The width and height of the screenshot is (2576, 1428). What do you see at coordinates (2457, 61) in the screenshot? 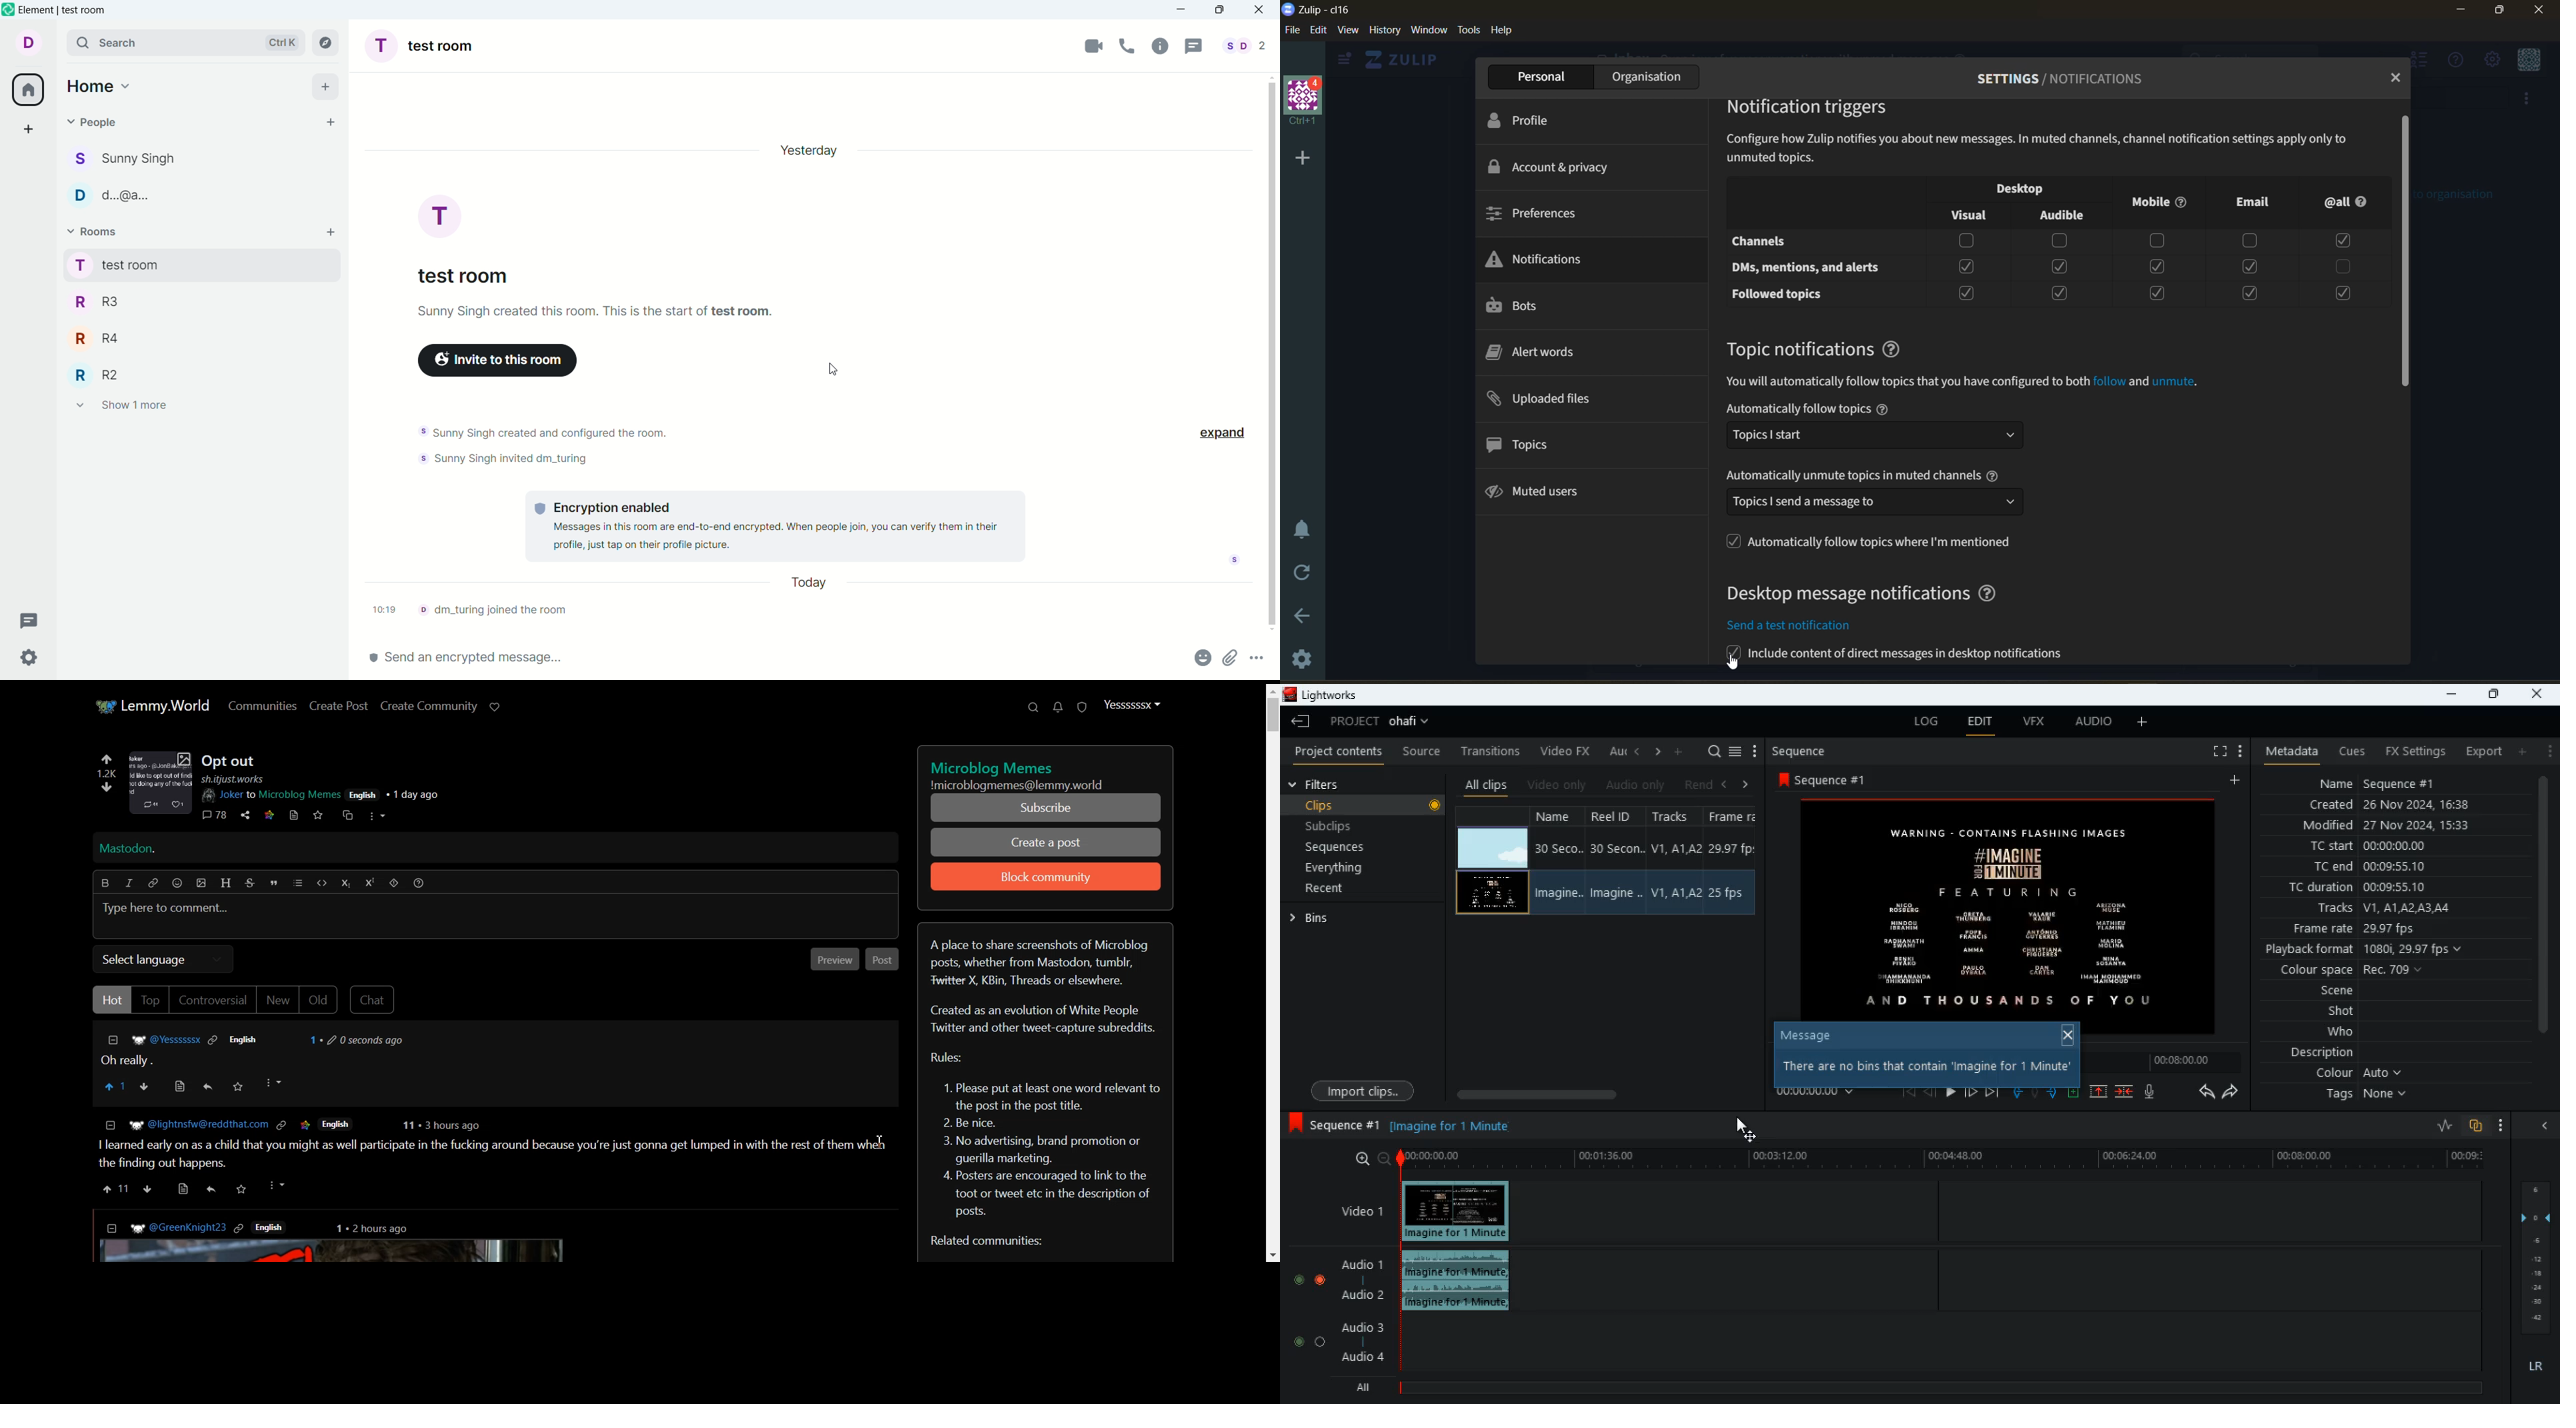
I see `help menu` at bounding box center [2457, 61].